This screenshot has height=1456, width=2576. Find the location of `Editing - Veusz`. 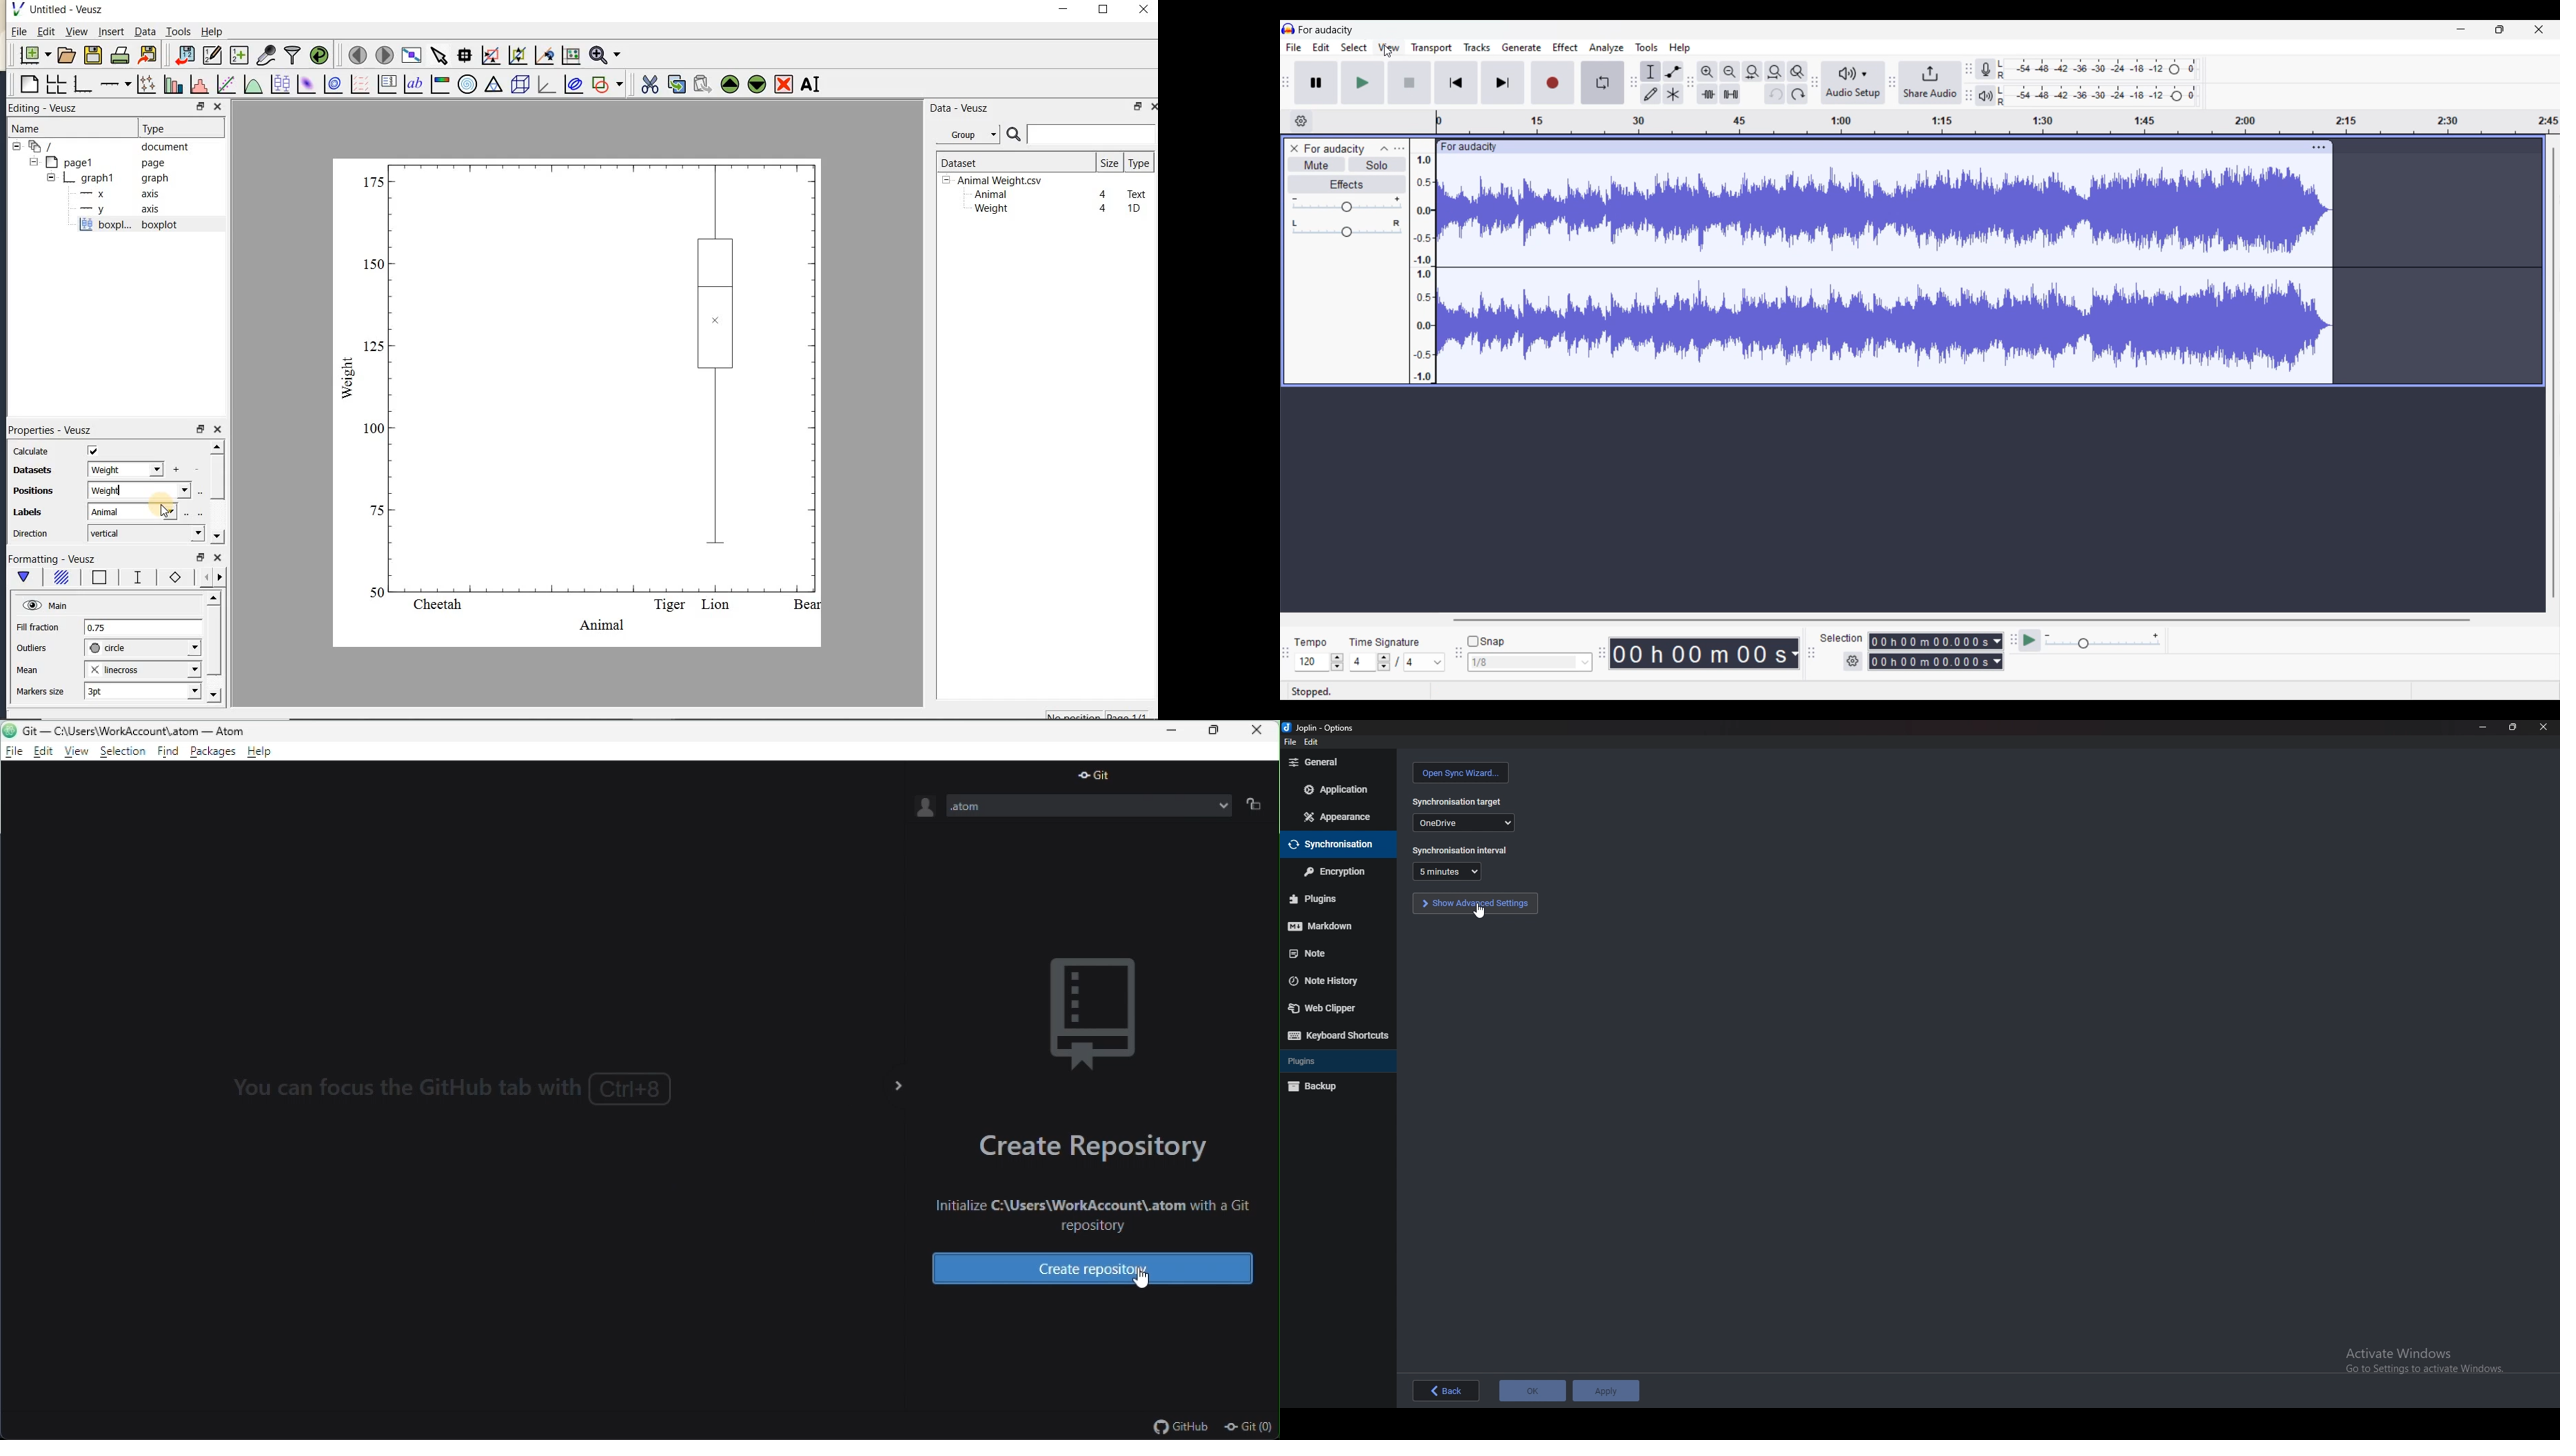

Editing - Veusz is located at coordinates (50, 108).